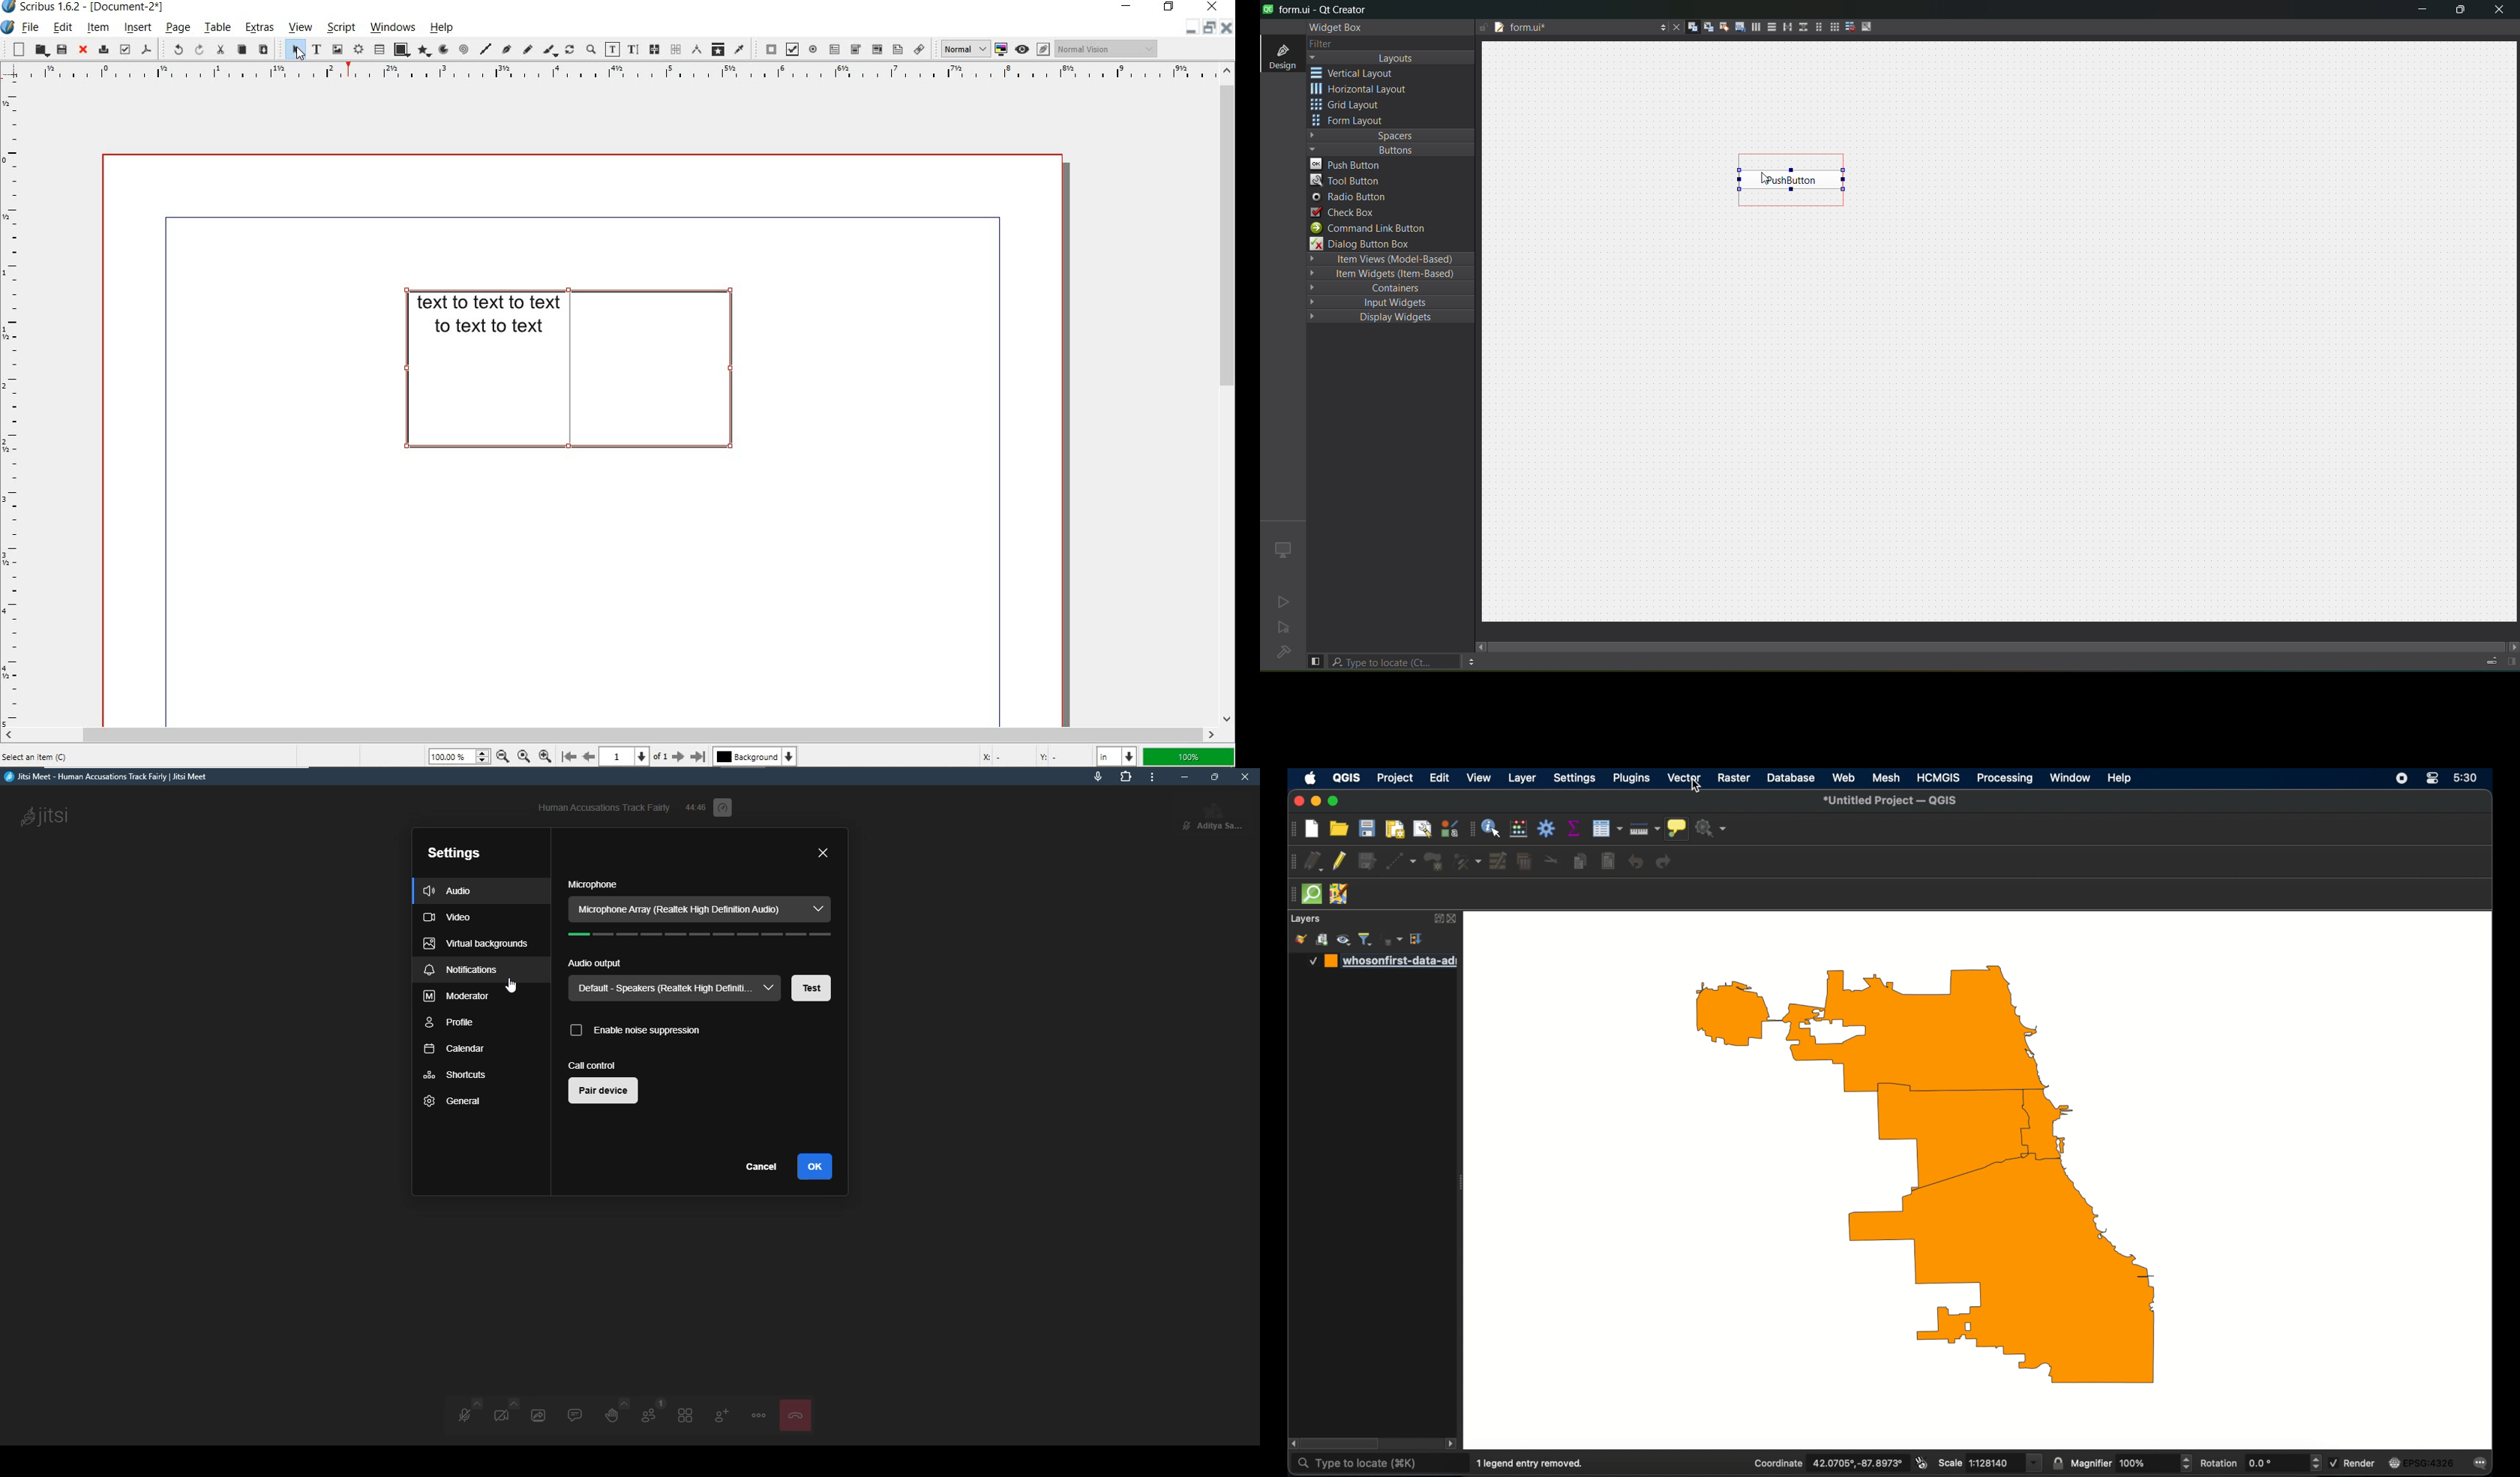 The height and width of the screenshot is (1484, 2520). Describe the element at coordinates (358, 49) in the screenshot. I see `render frame` at that location.